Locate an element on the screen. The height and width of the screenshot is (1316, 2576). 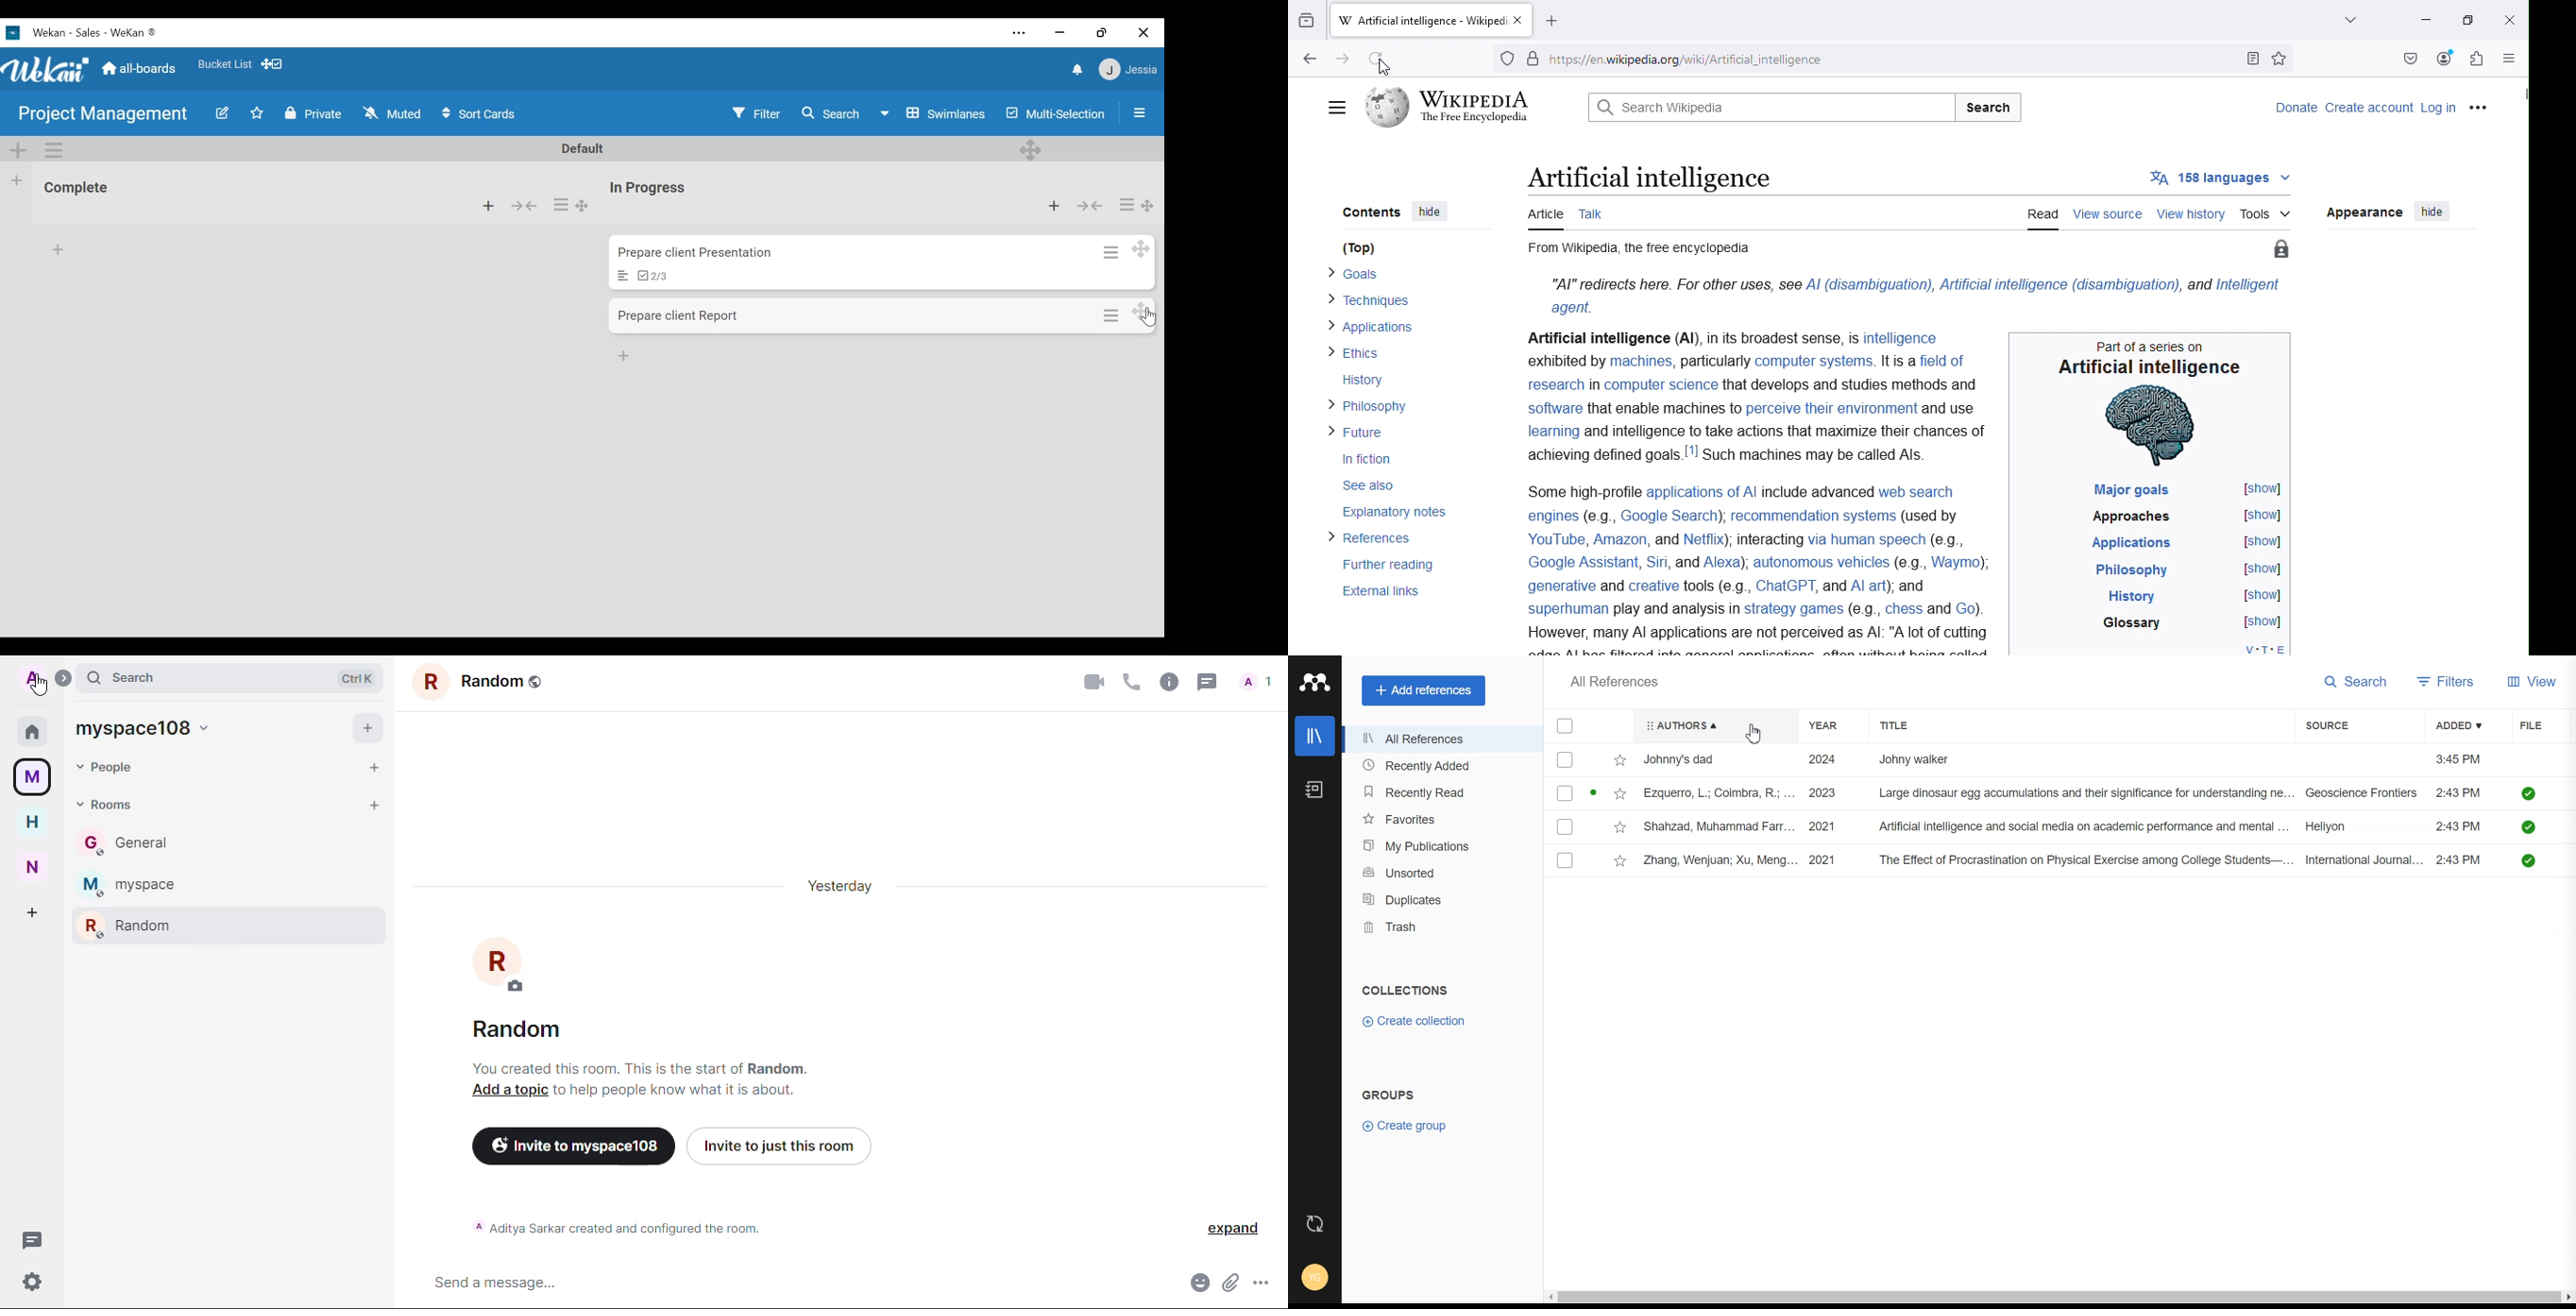
myspace is located at coordinates (139, 883).